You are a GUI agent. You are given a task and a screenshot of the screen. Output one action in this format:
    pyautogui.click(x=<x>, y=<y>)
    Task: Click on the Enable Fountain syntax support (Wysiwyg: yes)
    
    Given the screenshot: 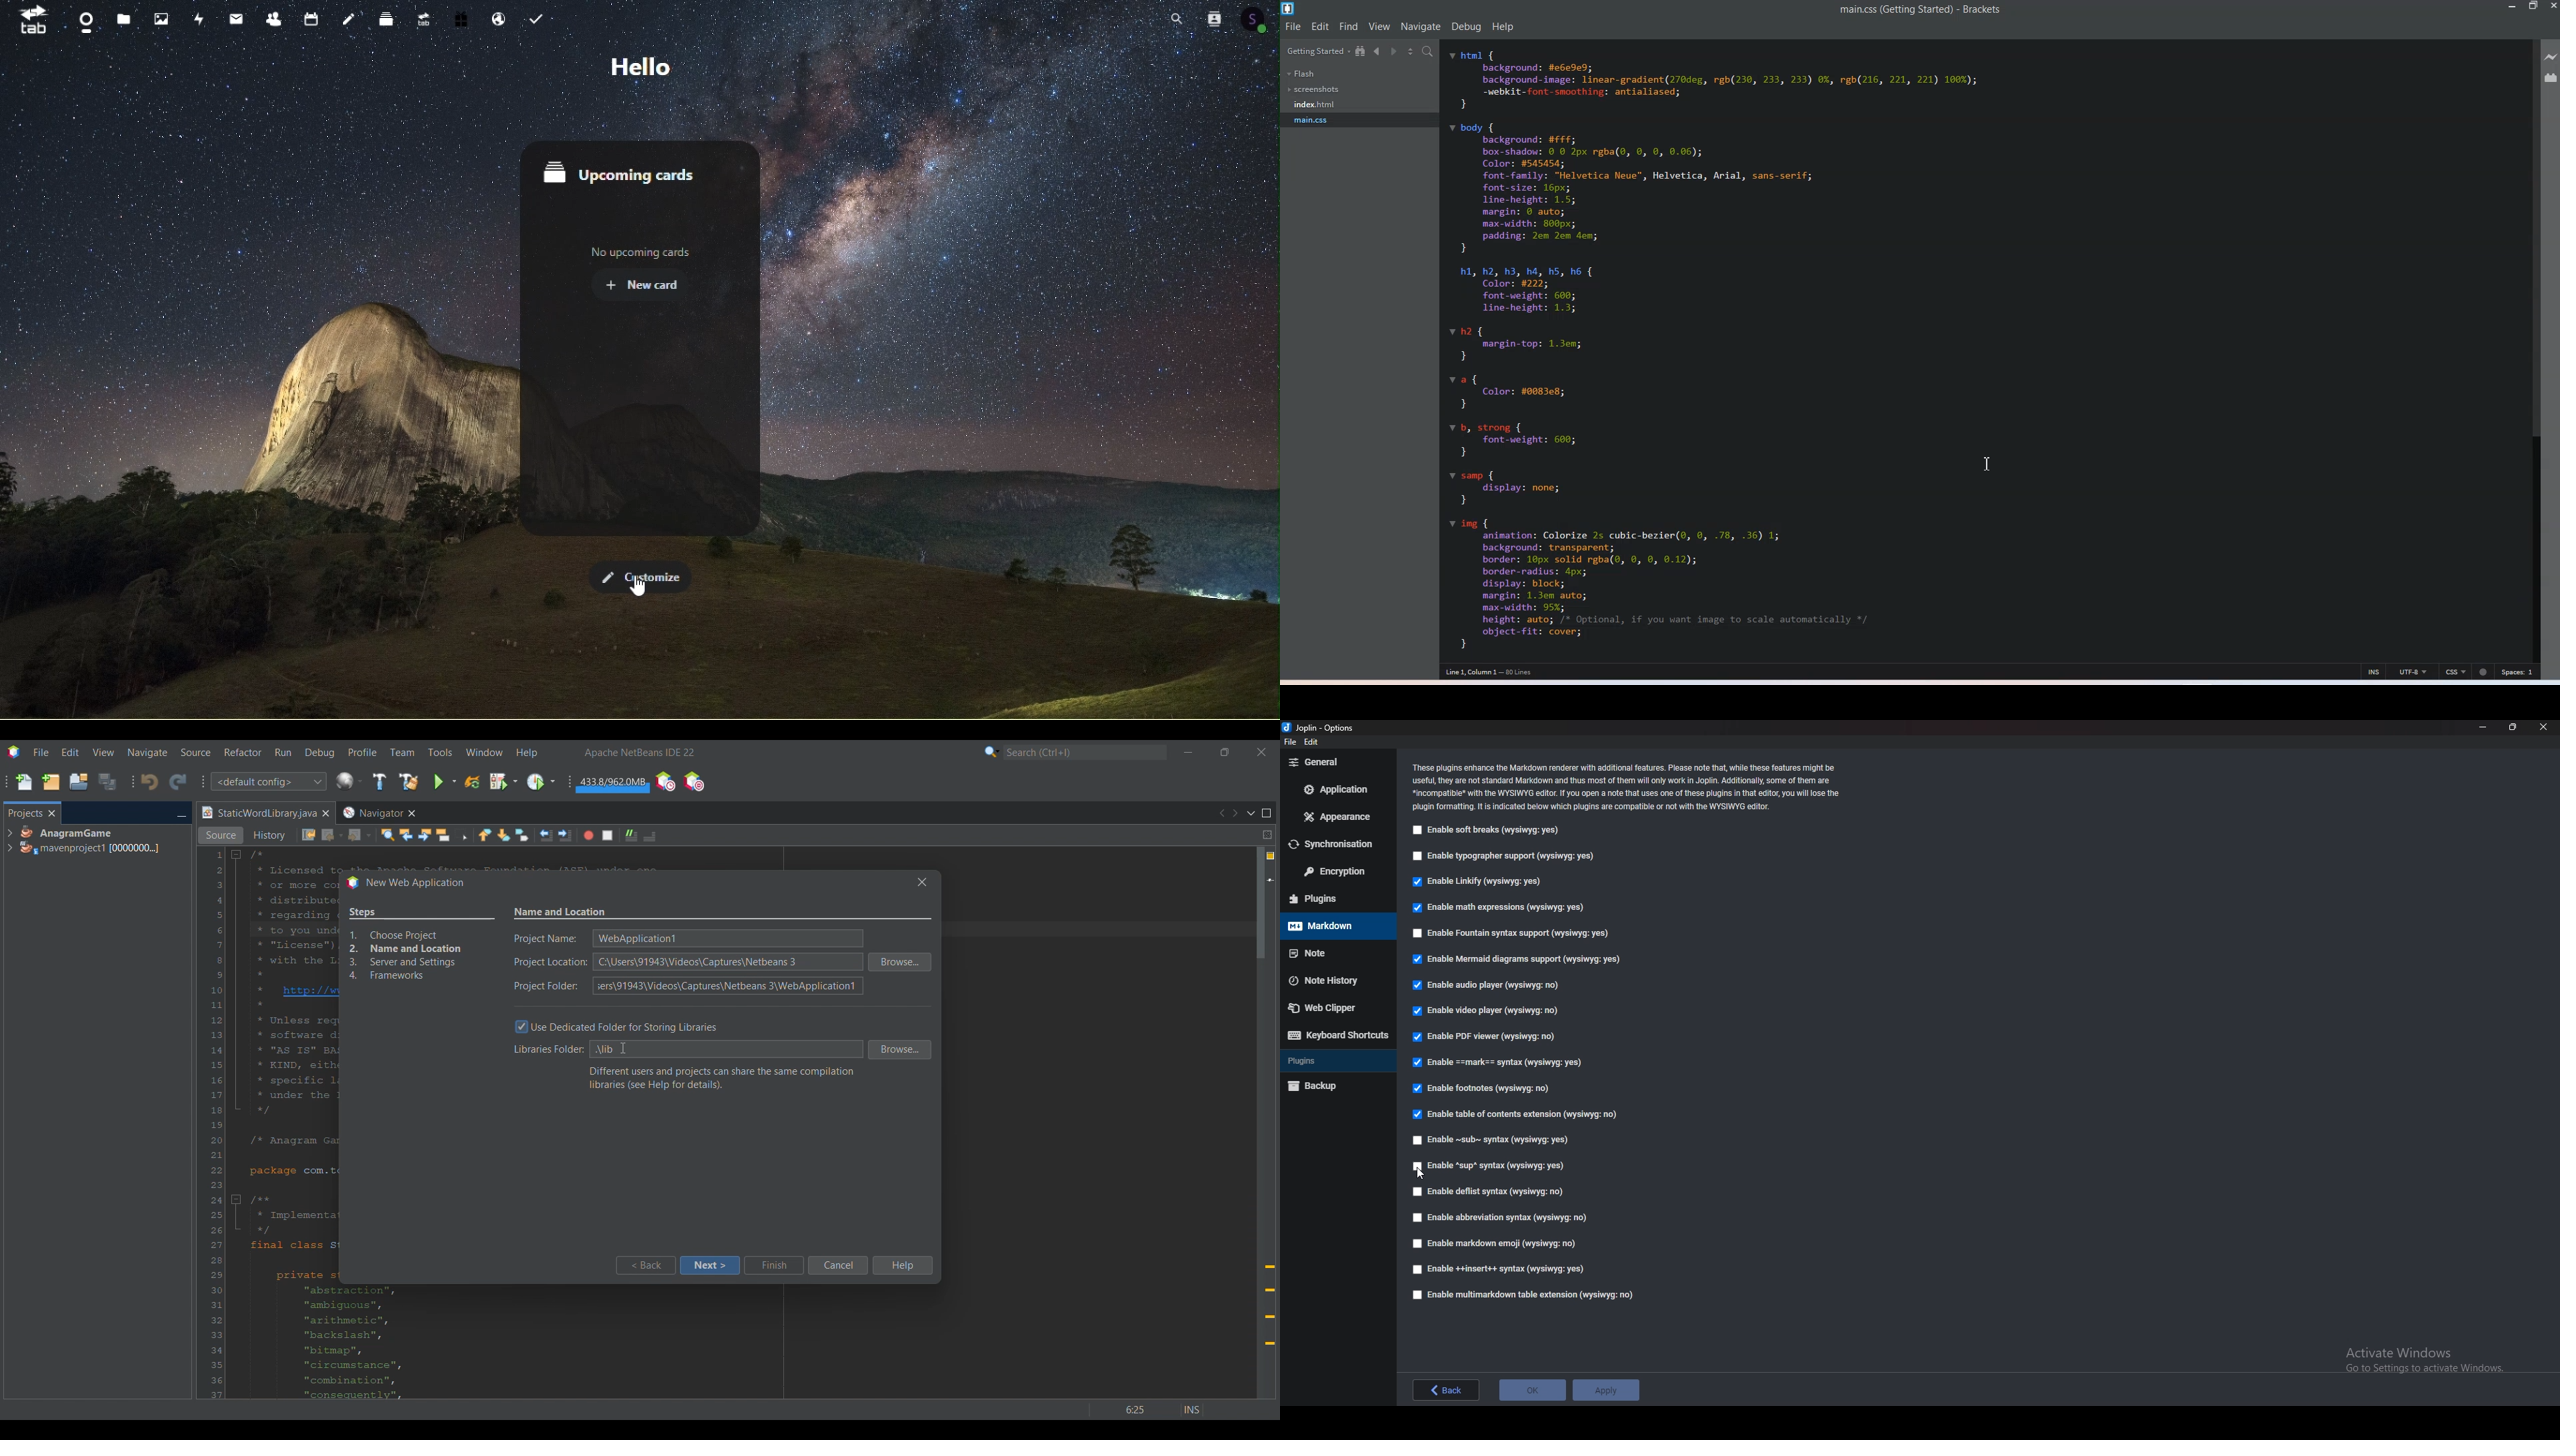 What is the action you would take?
    pyautogui.click(x=1513, y=933)
    